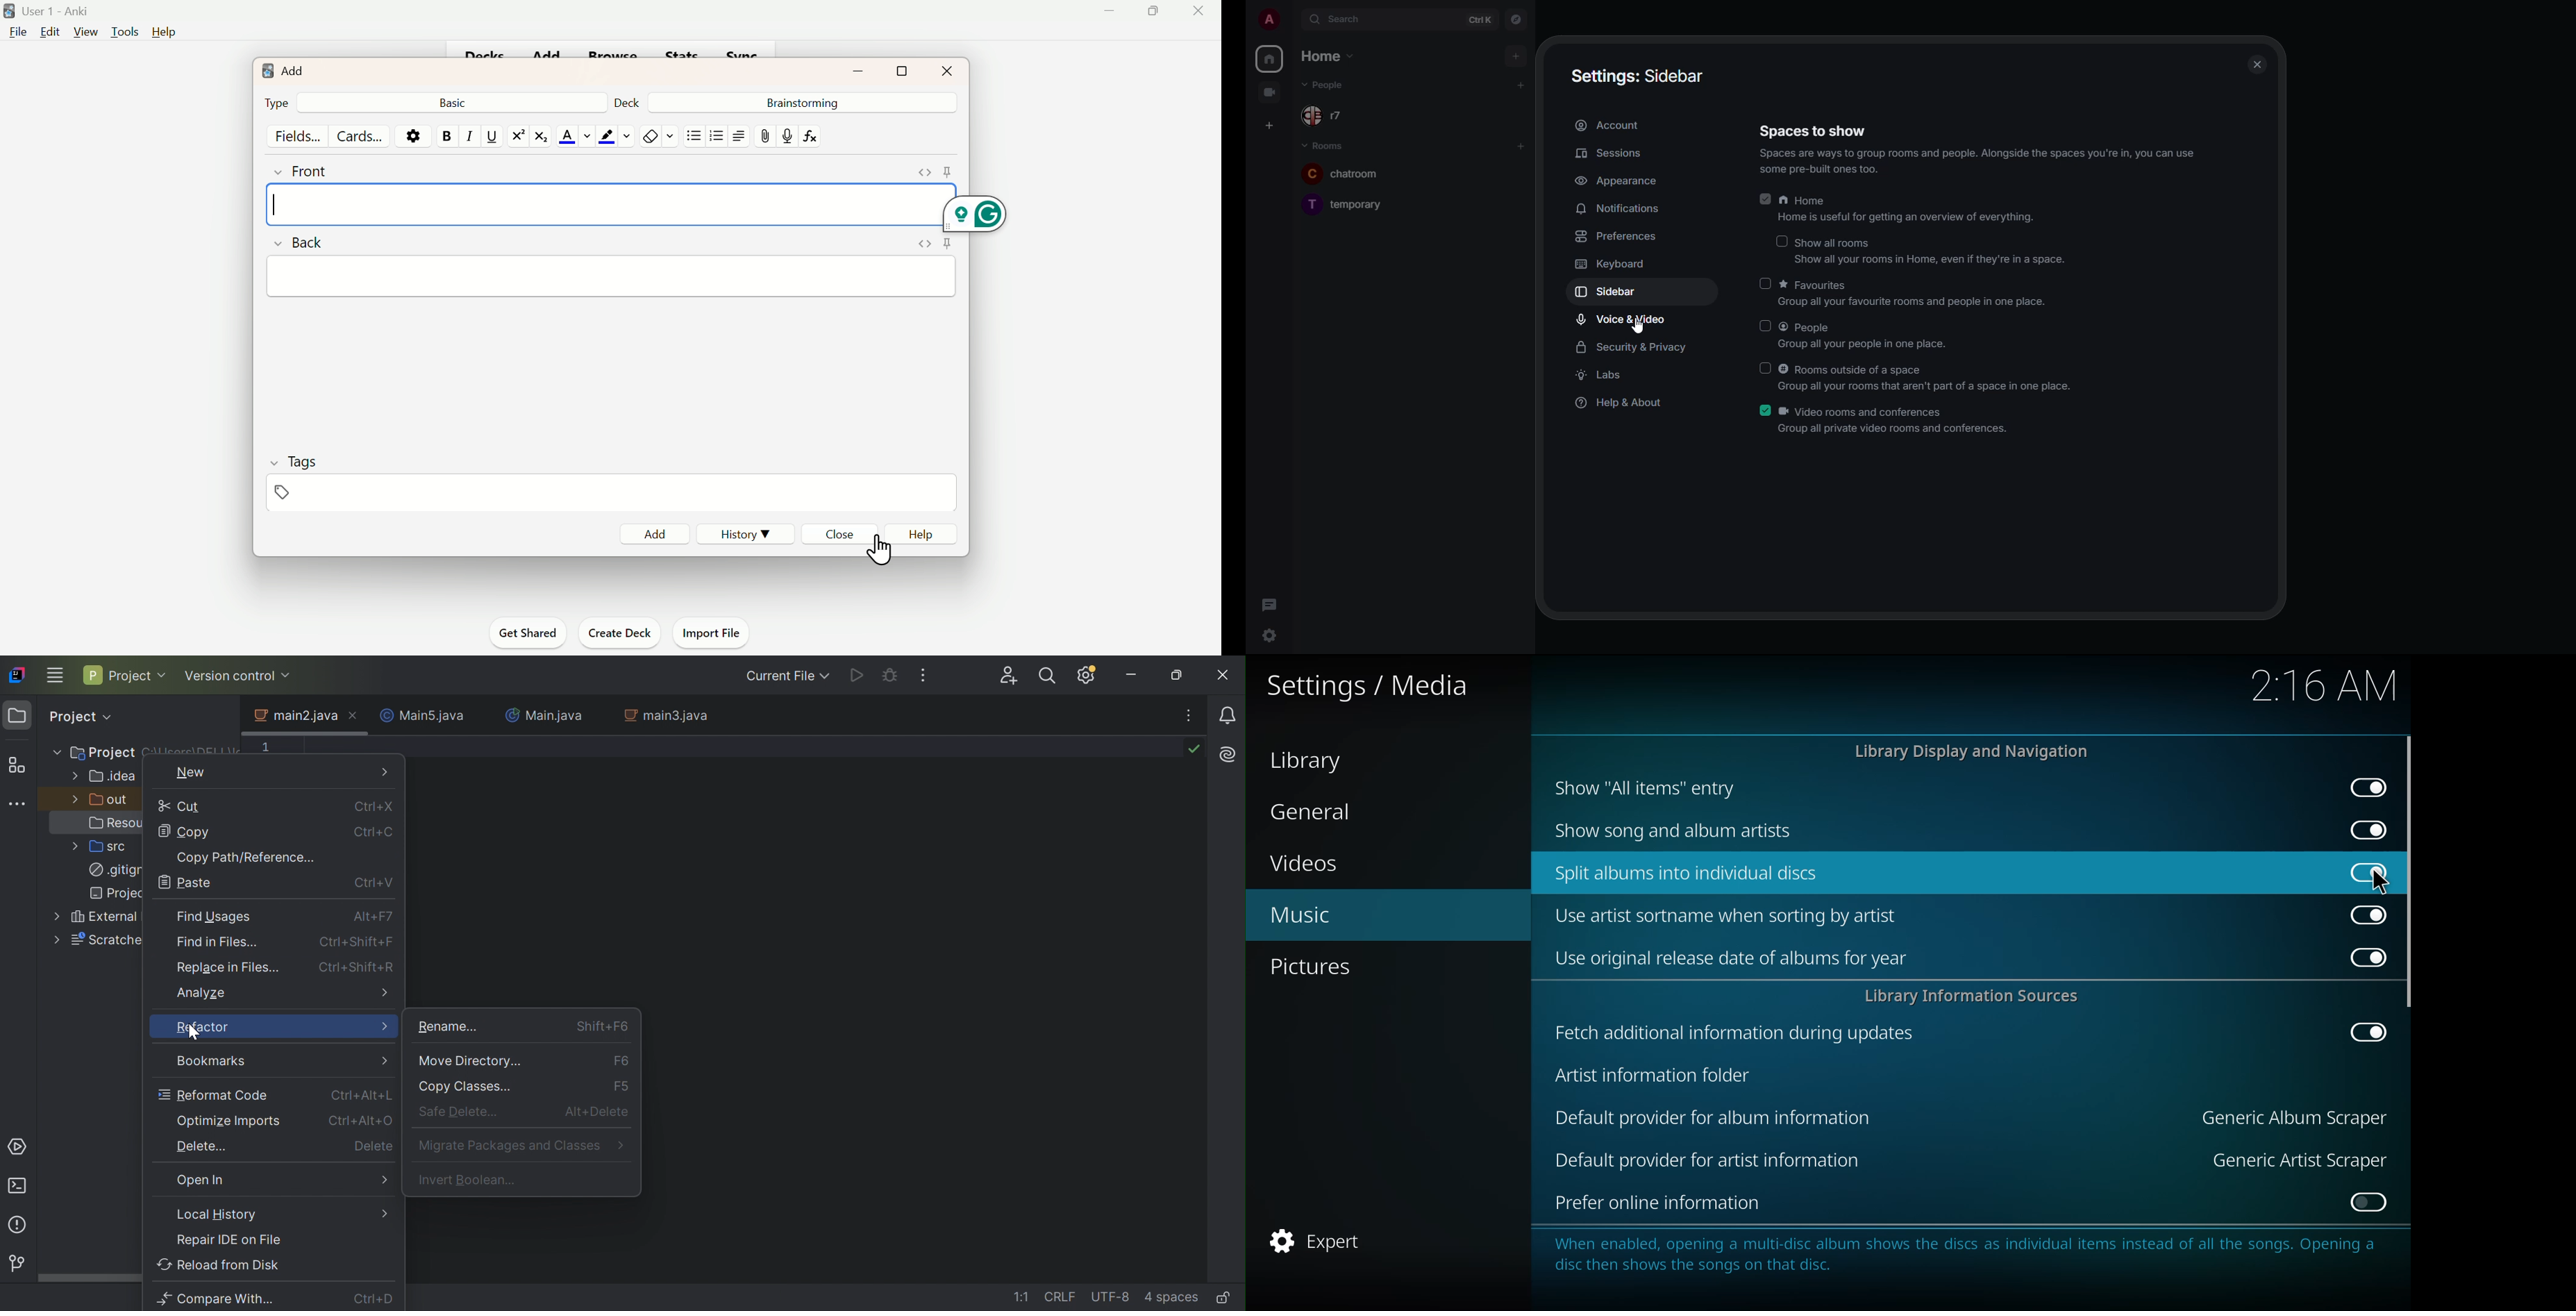  I want to click on voice & video, so click(1618, 320).